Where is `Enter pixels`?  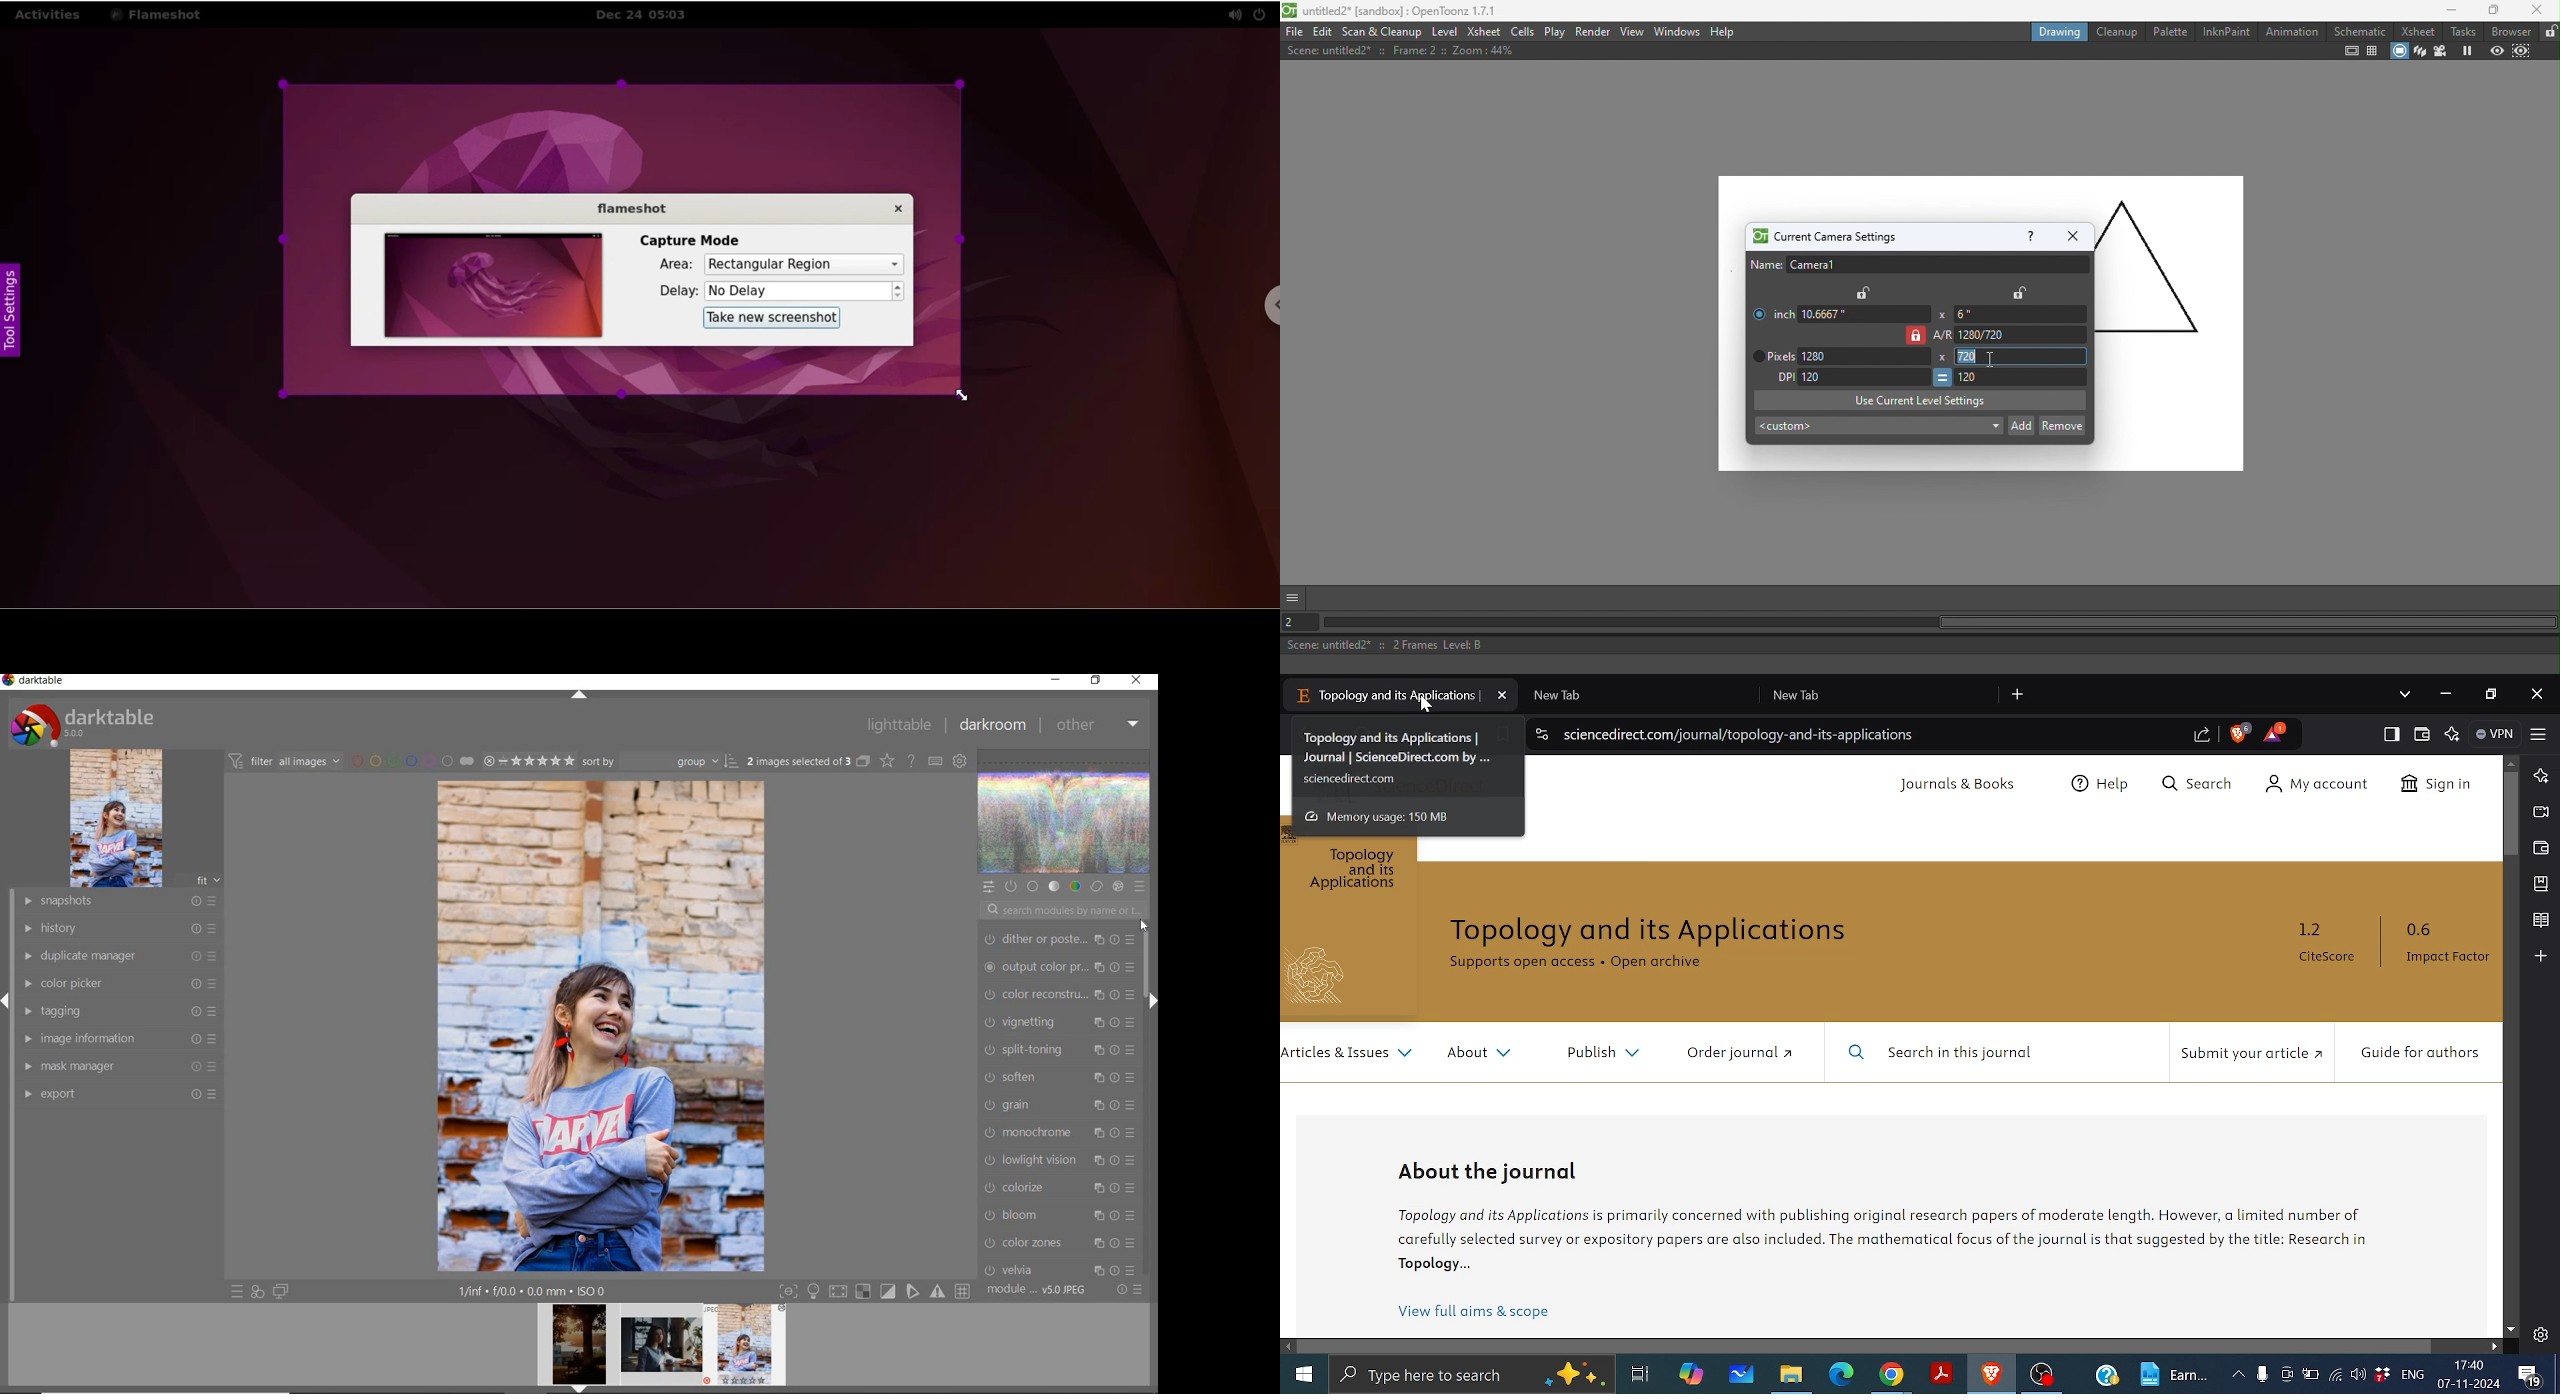 Enter pixels is located at coordinates (2022, 356).